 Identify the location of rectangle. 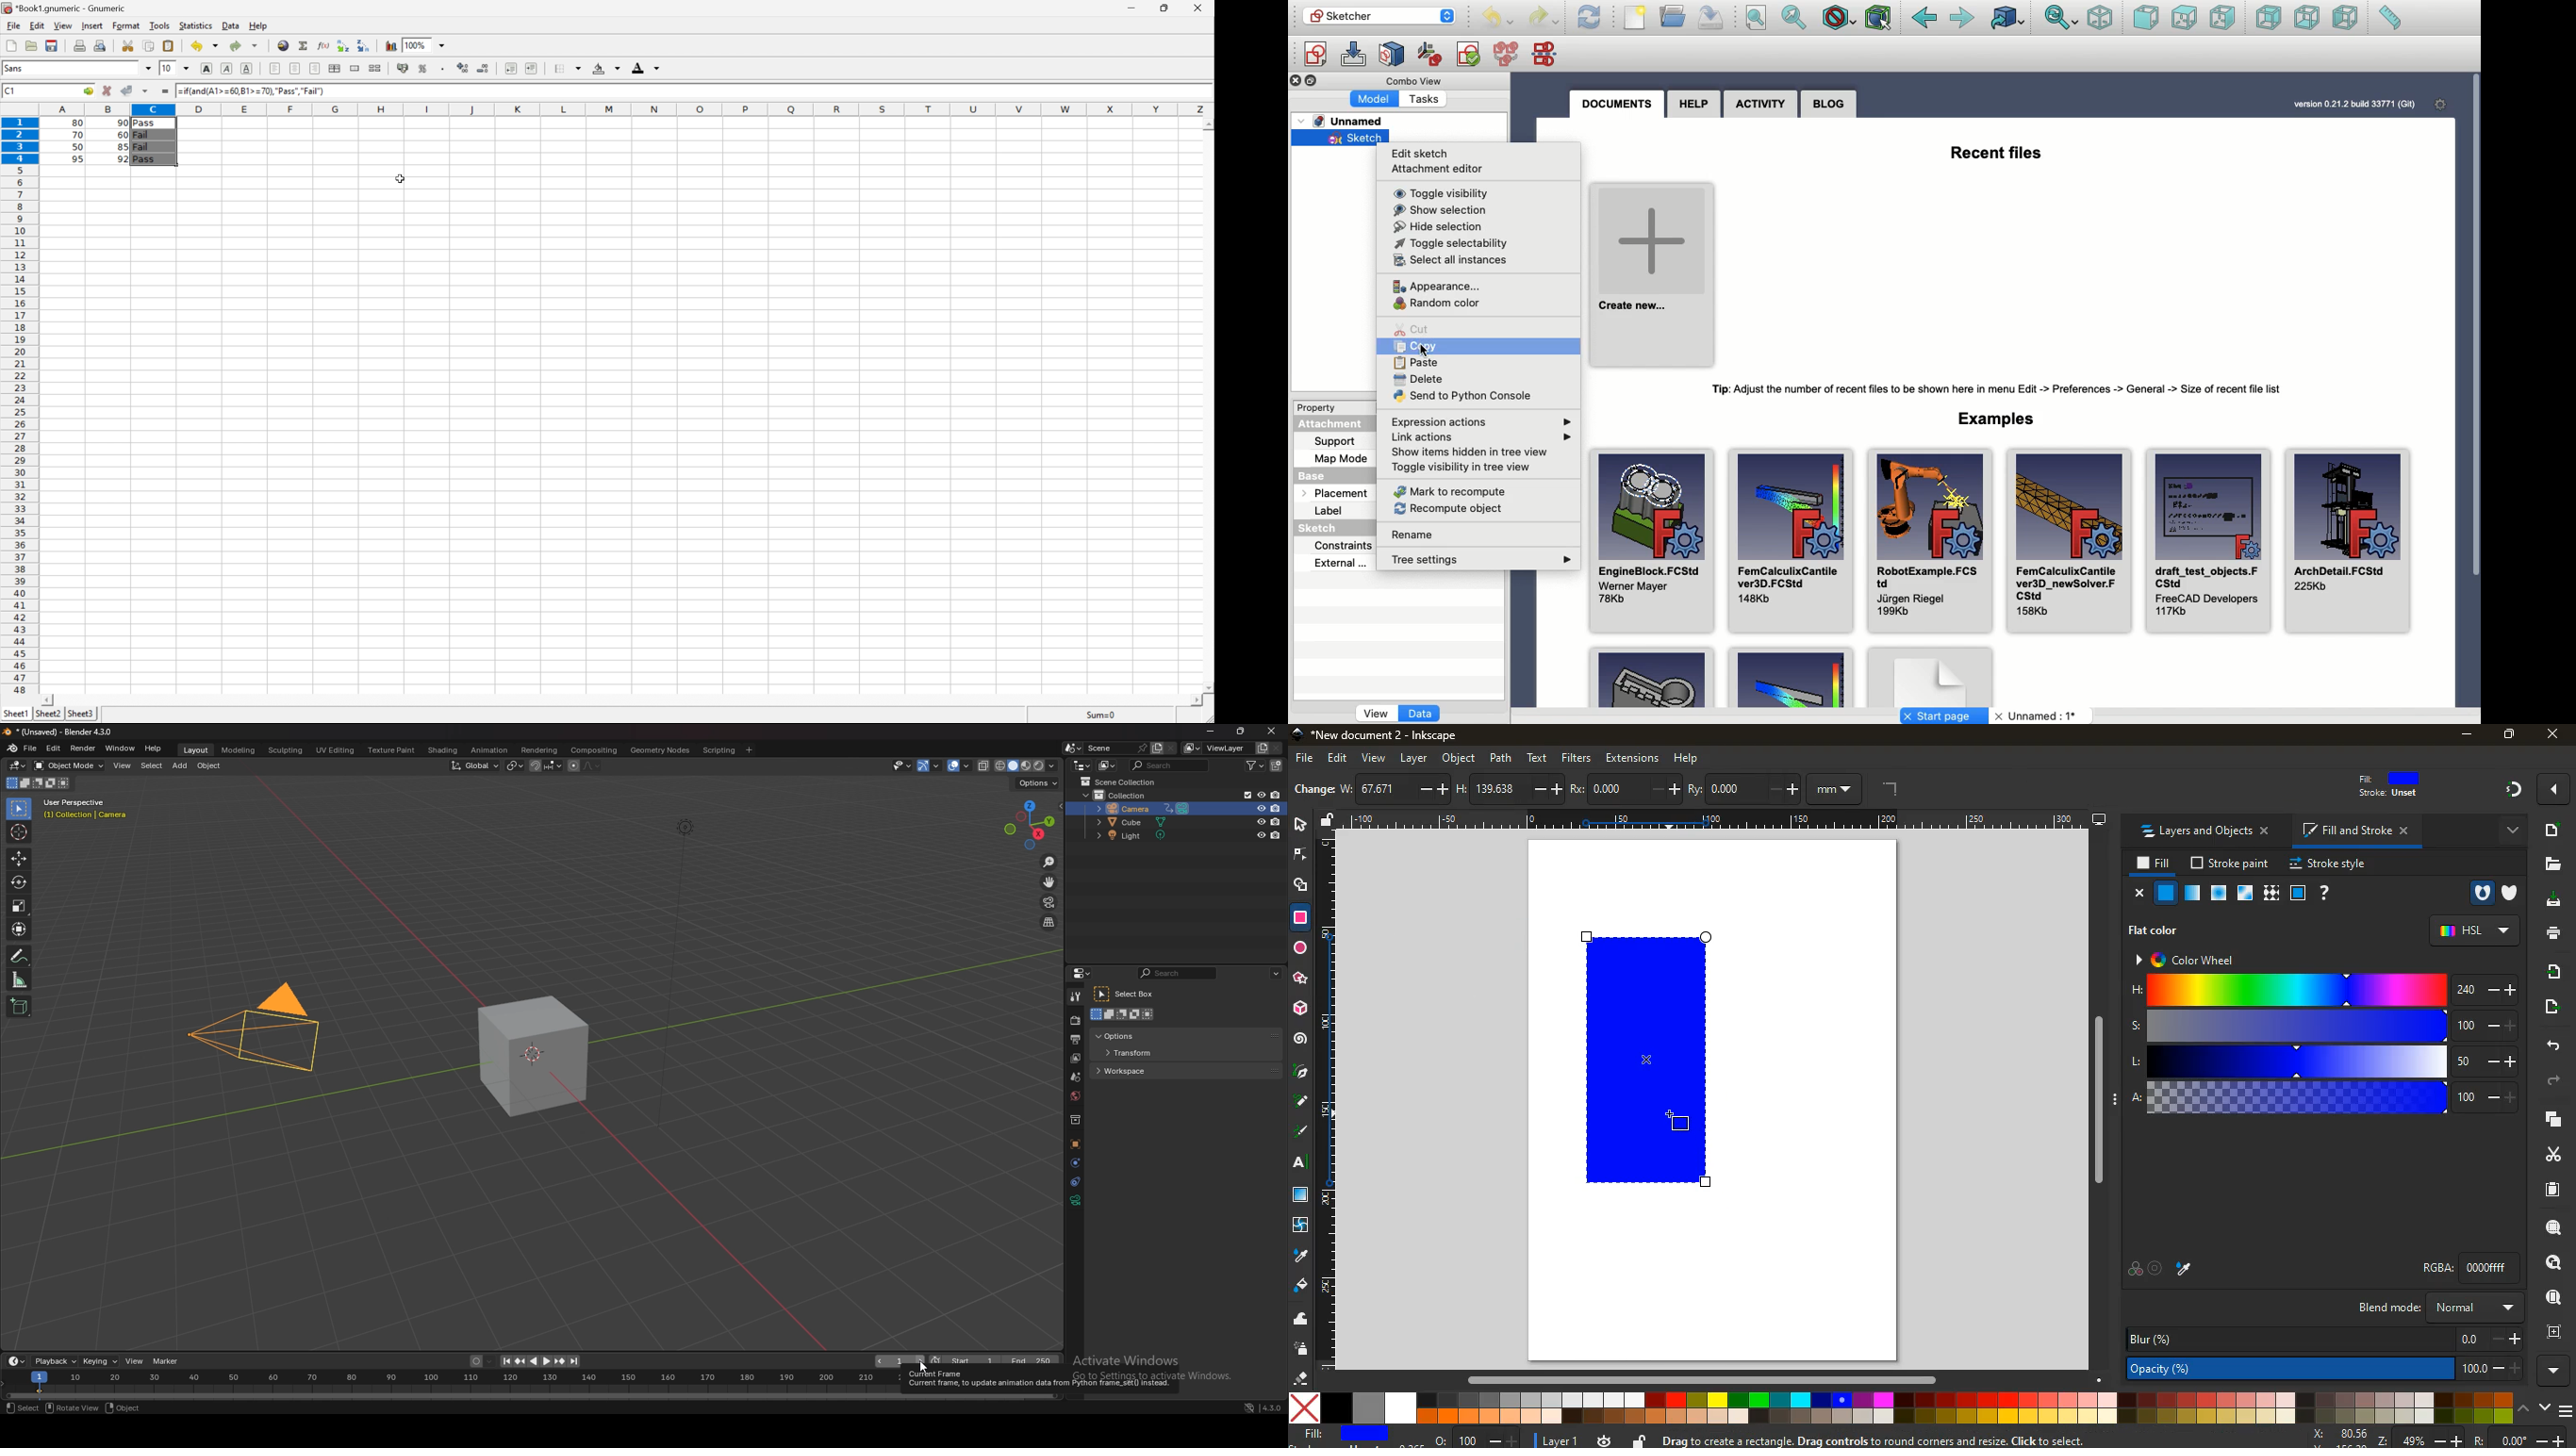
(1665, 1061).